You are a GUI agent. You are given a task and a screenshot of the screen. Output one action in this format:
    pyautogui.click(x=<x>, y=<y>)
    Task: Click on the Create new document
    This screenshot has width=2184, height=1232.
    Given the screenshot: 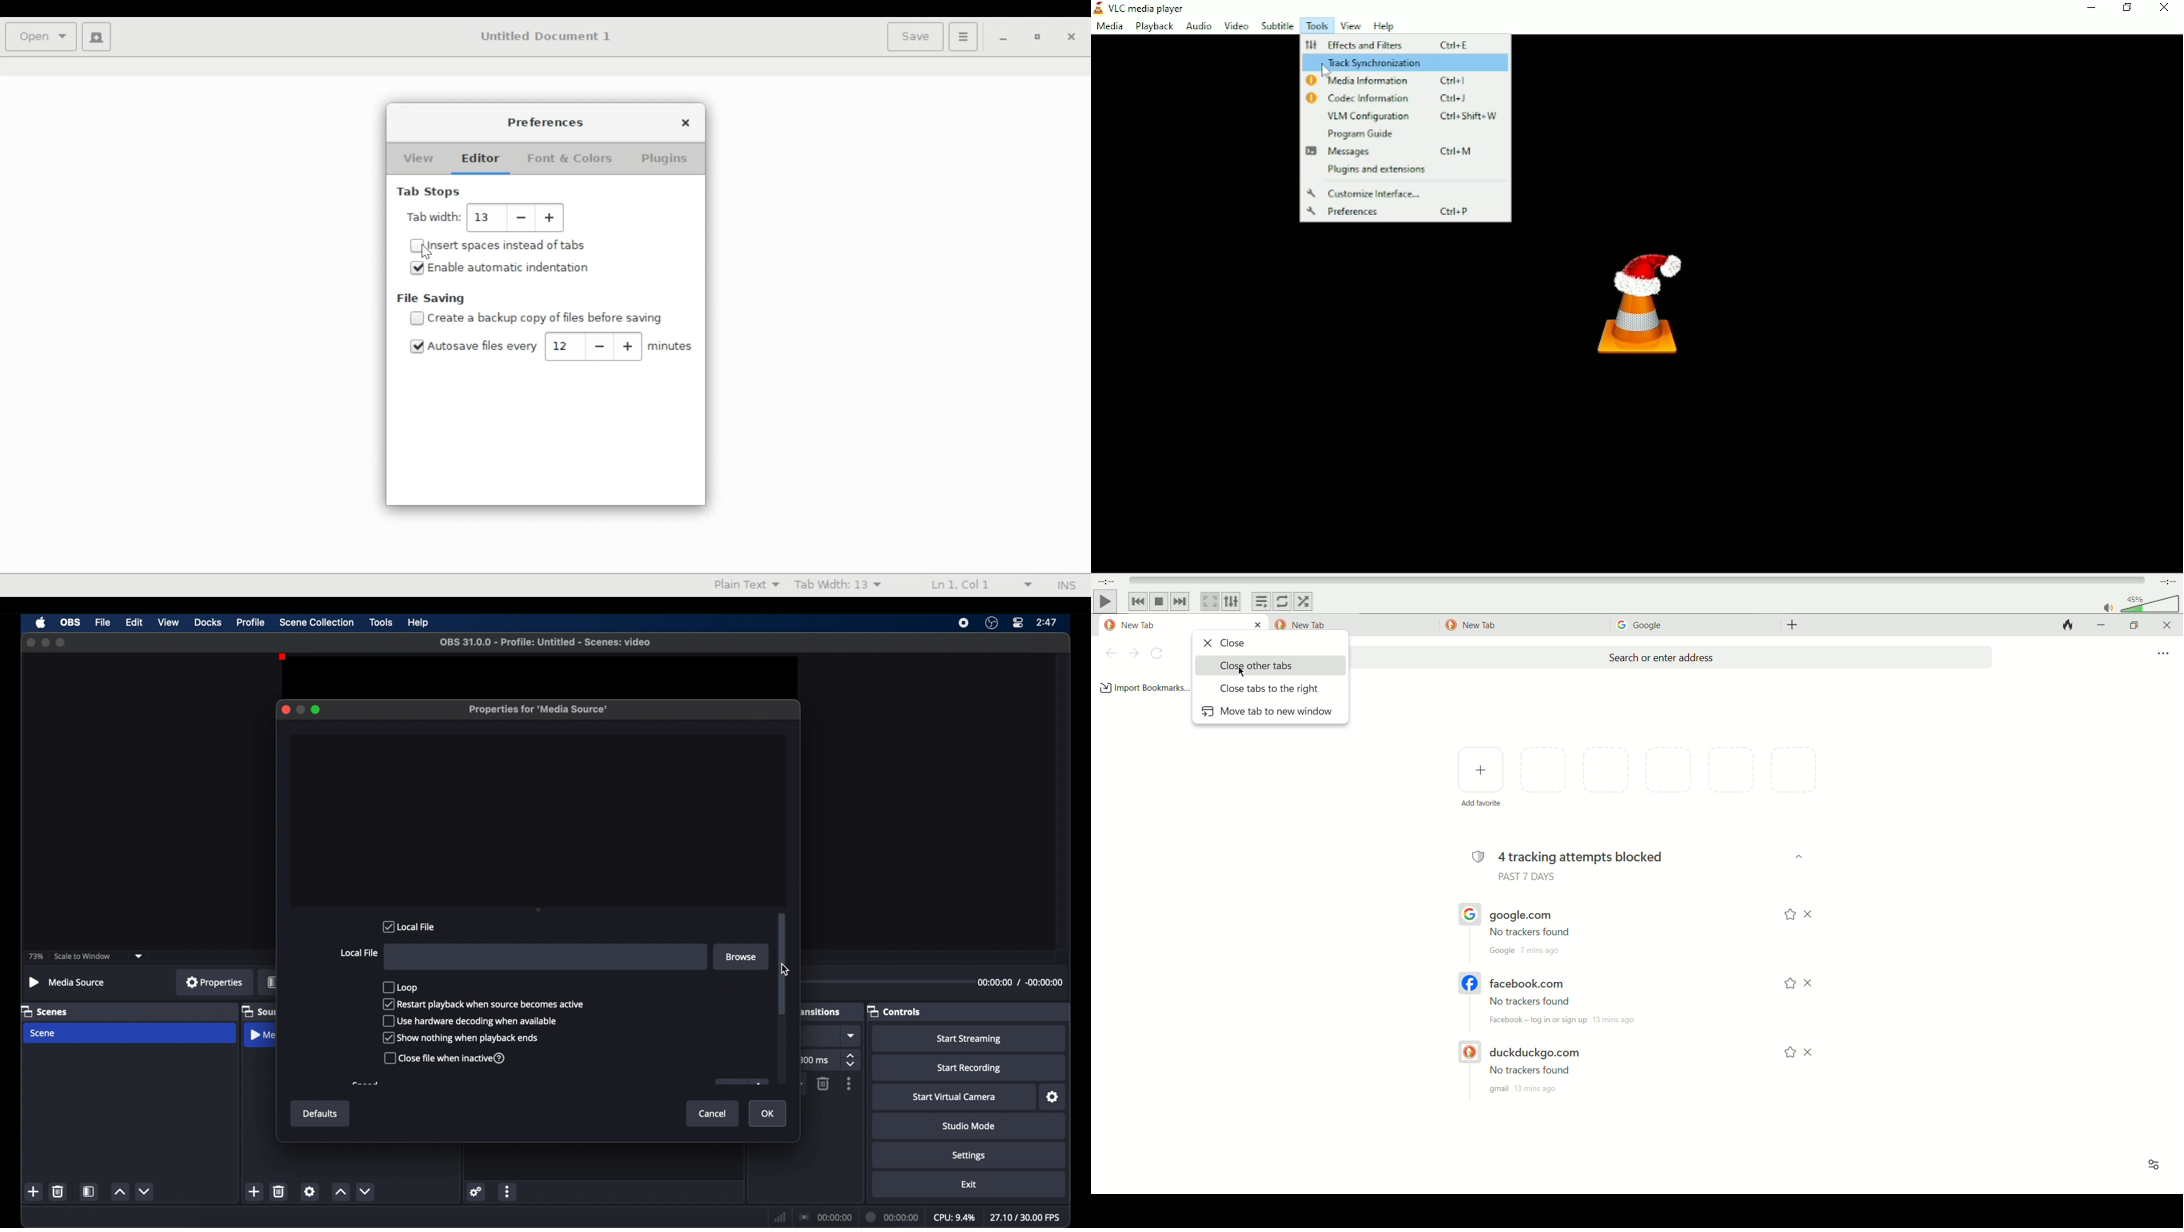 What is the action you would take?
    pyautogui.click(x=97, y=37)
    